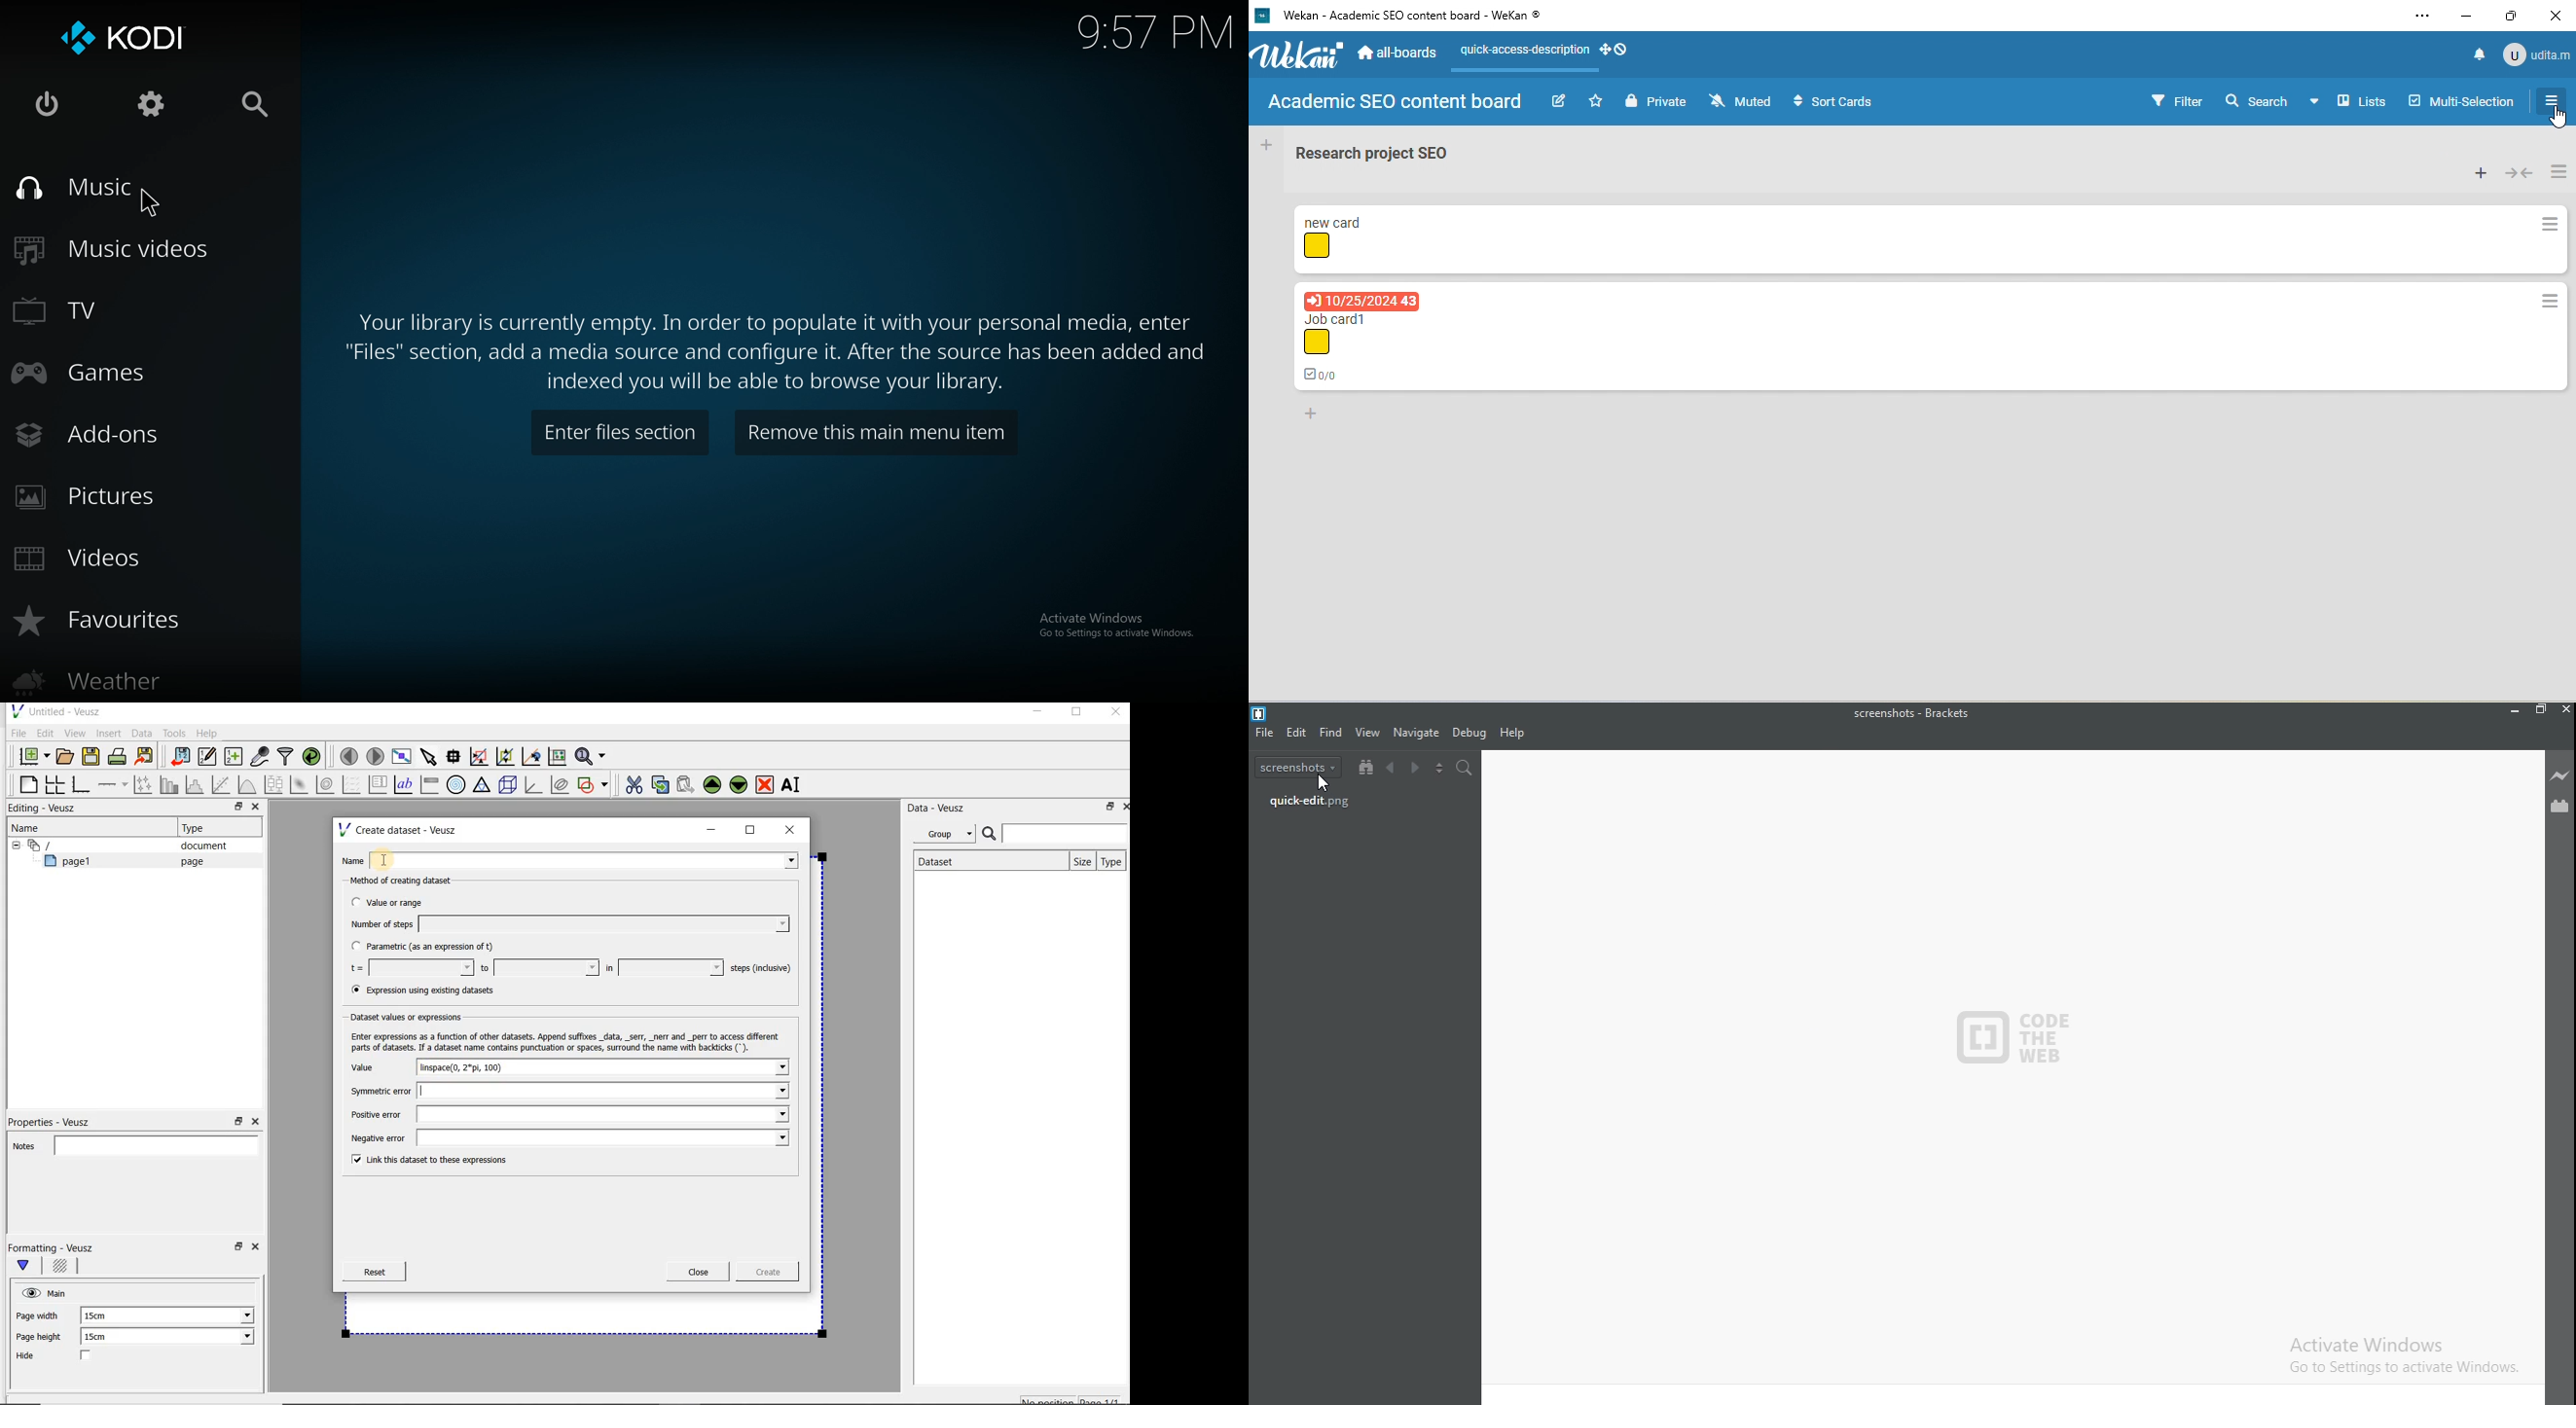  Describe the element at coordinates (774, 352) in the screenshot. I see `Your library is currently empty. In order to populate it with your personal media, enter
"Files" section, add a media source and configure it. After the source has been added and
indexed you will be able to browse your library.` at that location.